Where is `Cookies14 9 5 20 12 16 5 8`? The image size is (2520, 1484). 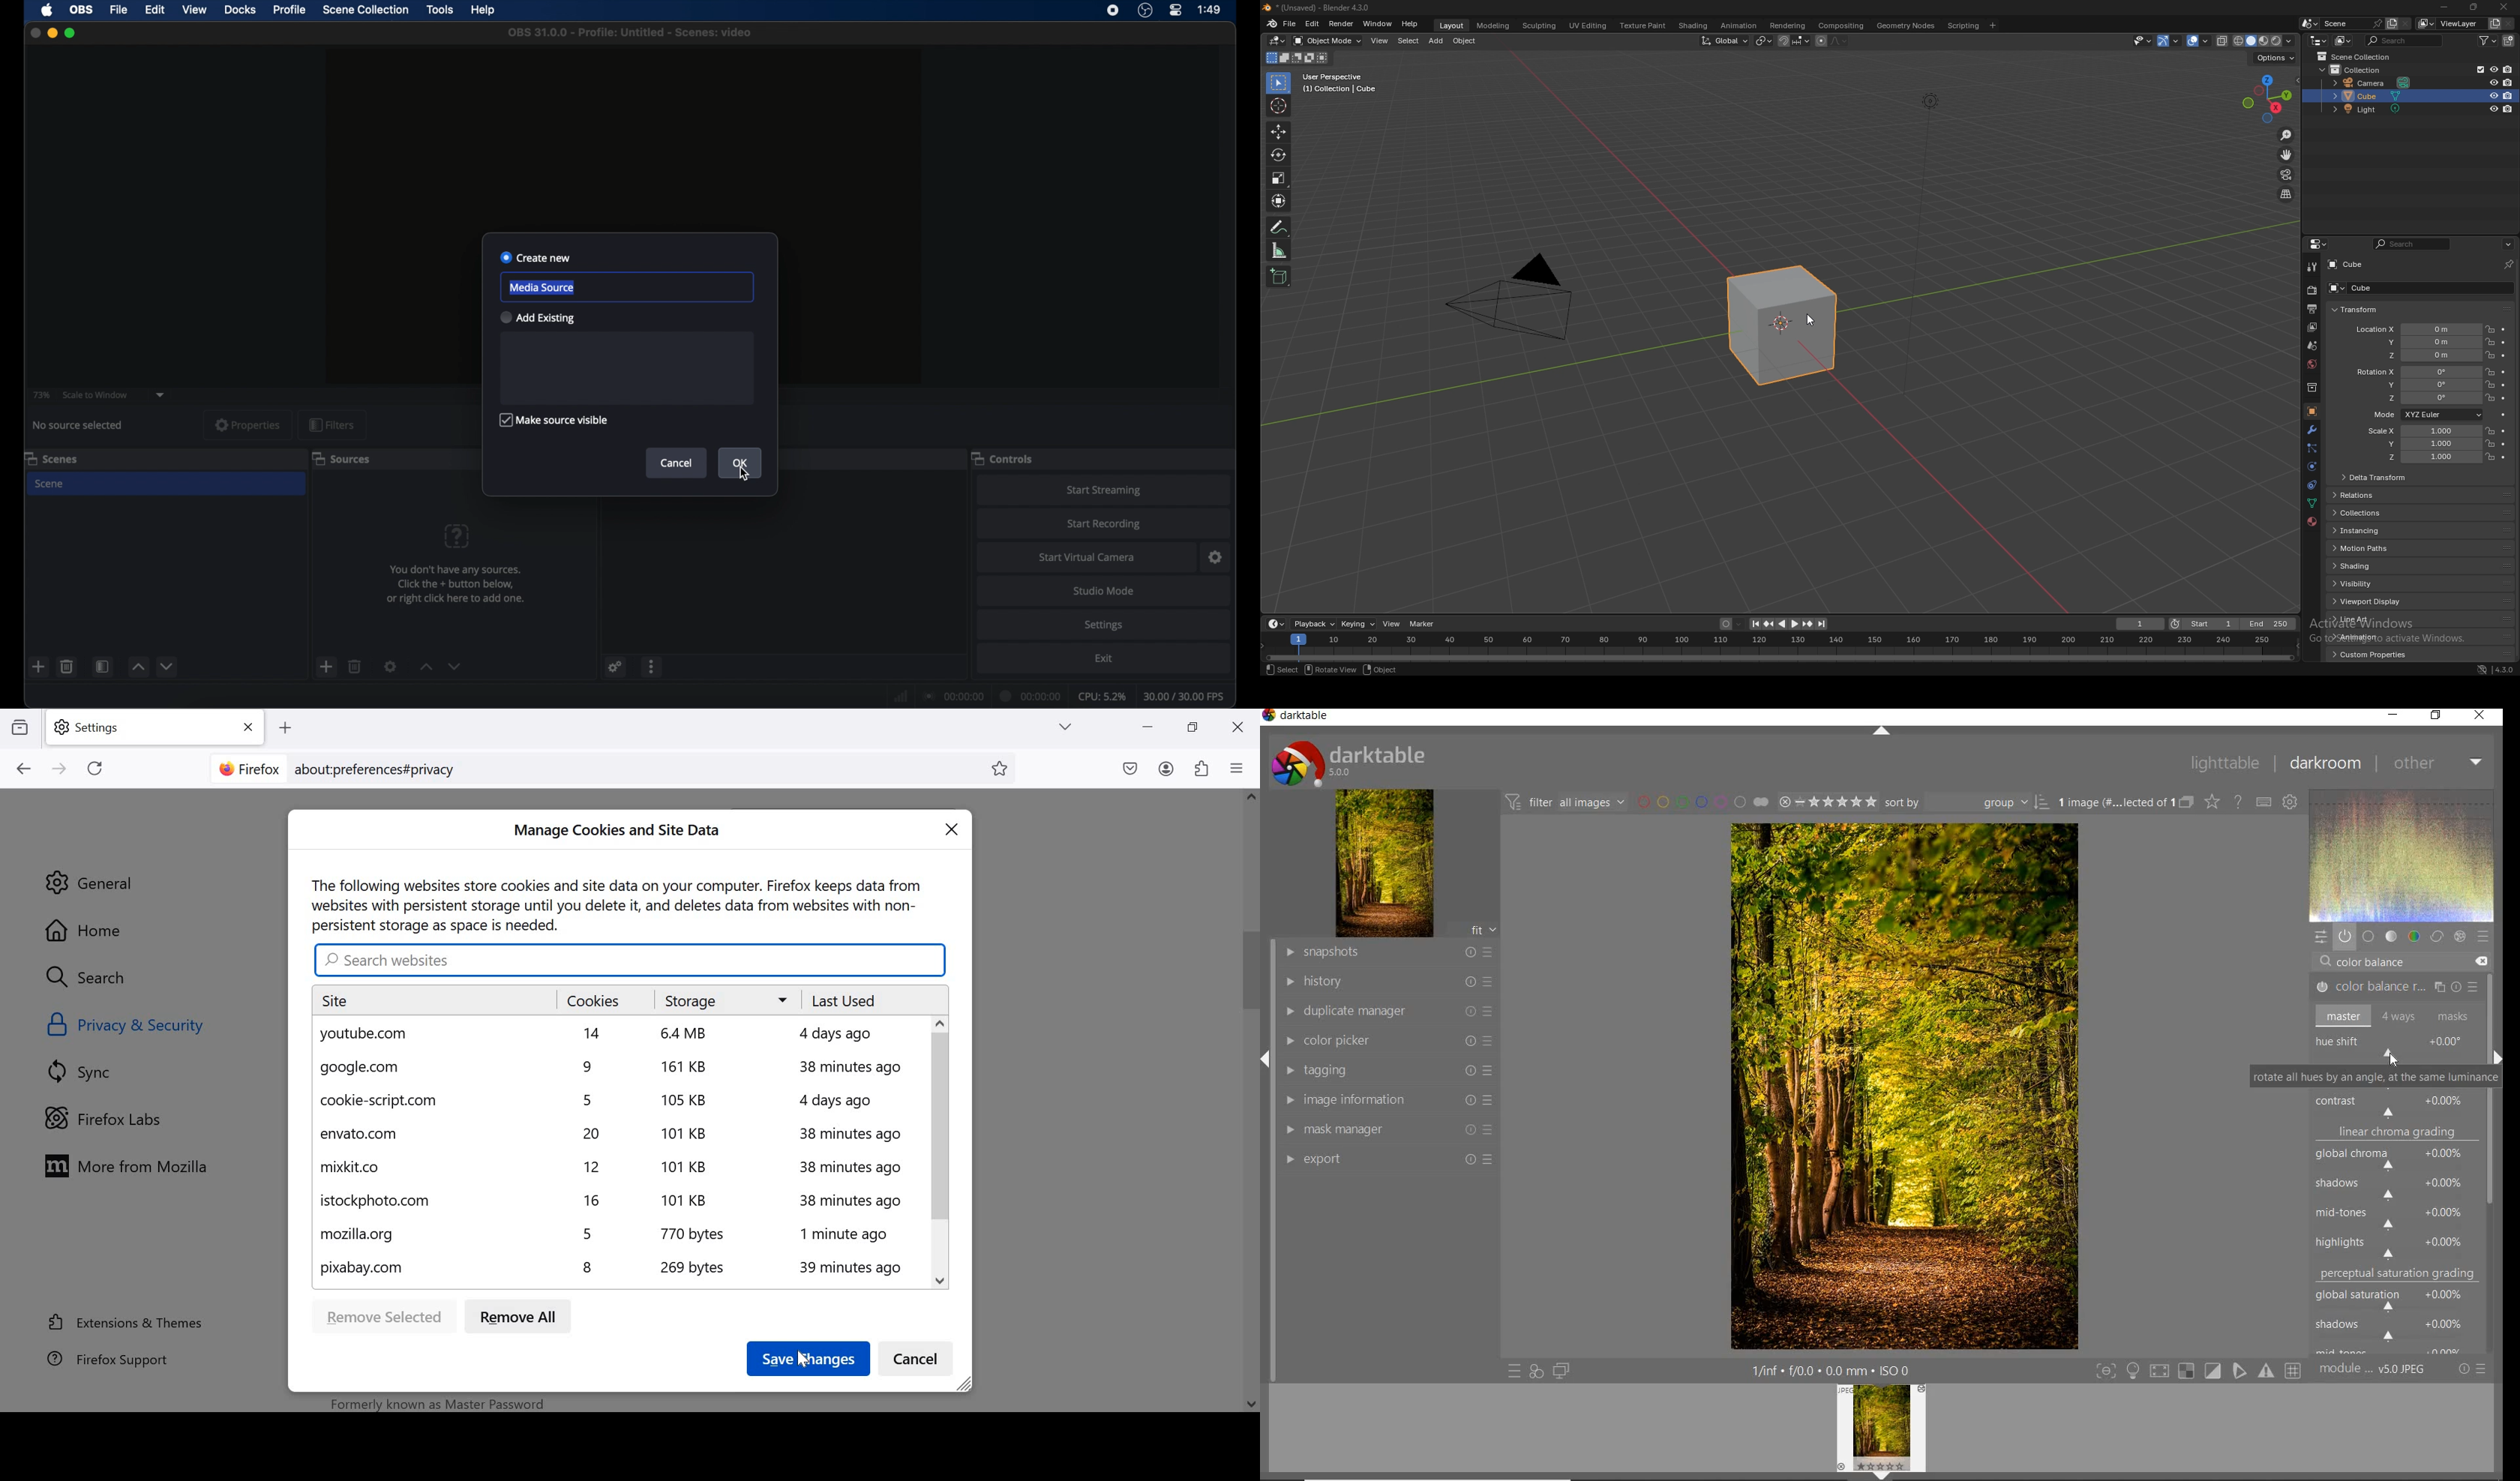
Cookies14 9 5 20 12 16 5 8 is located at coordinates (599, 1136).